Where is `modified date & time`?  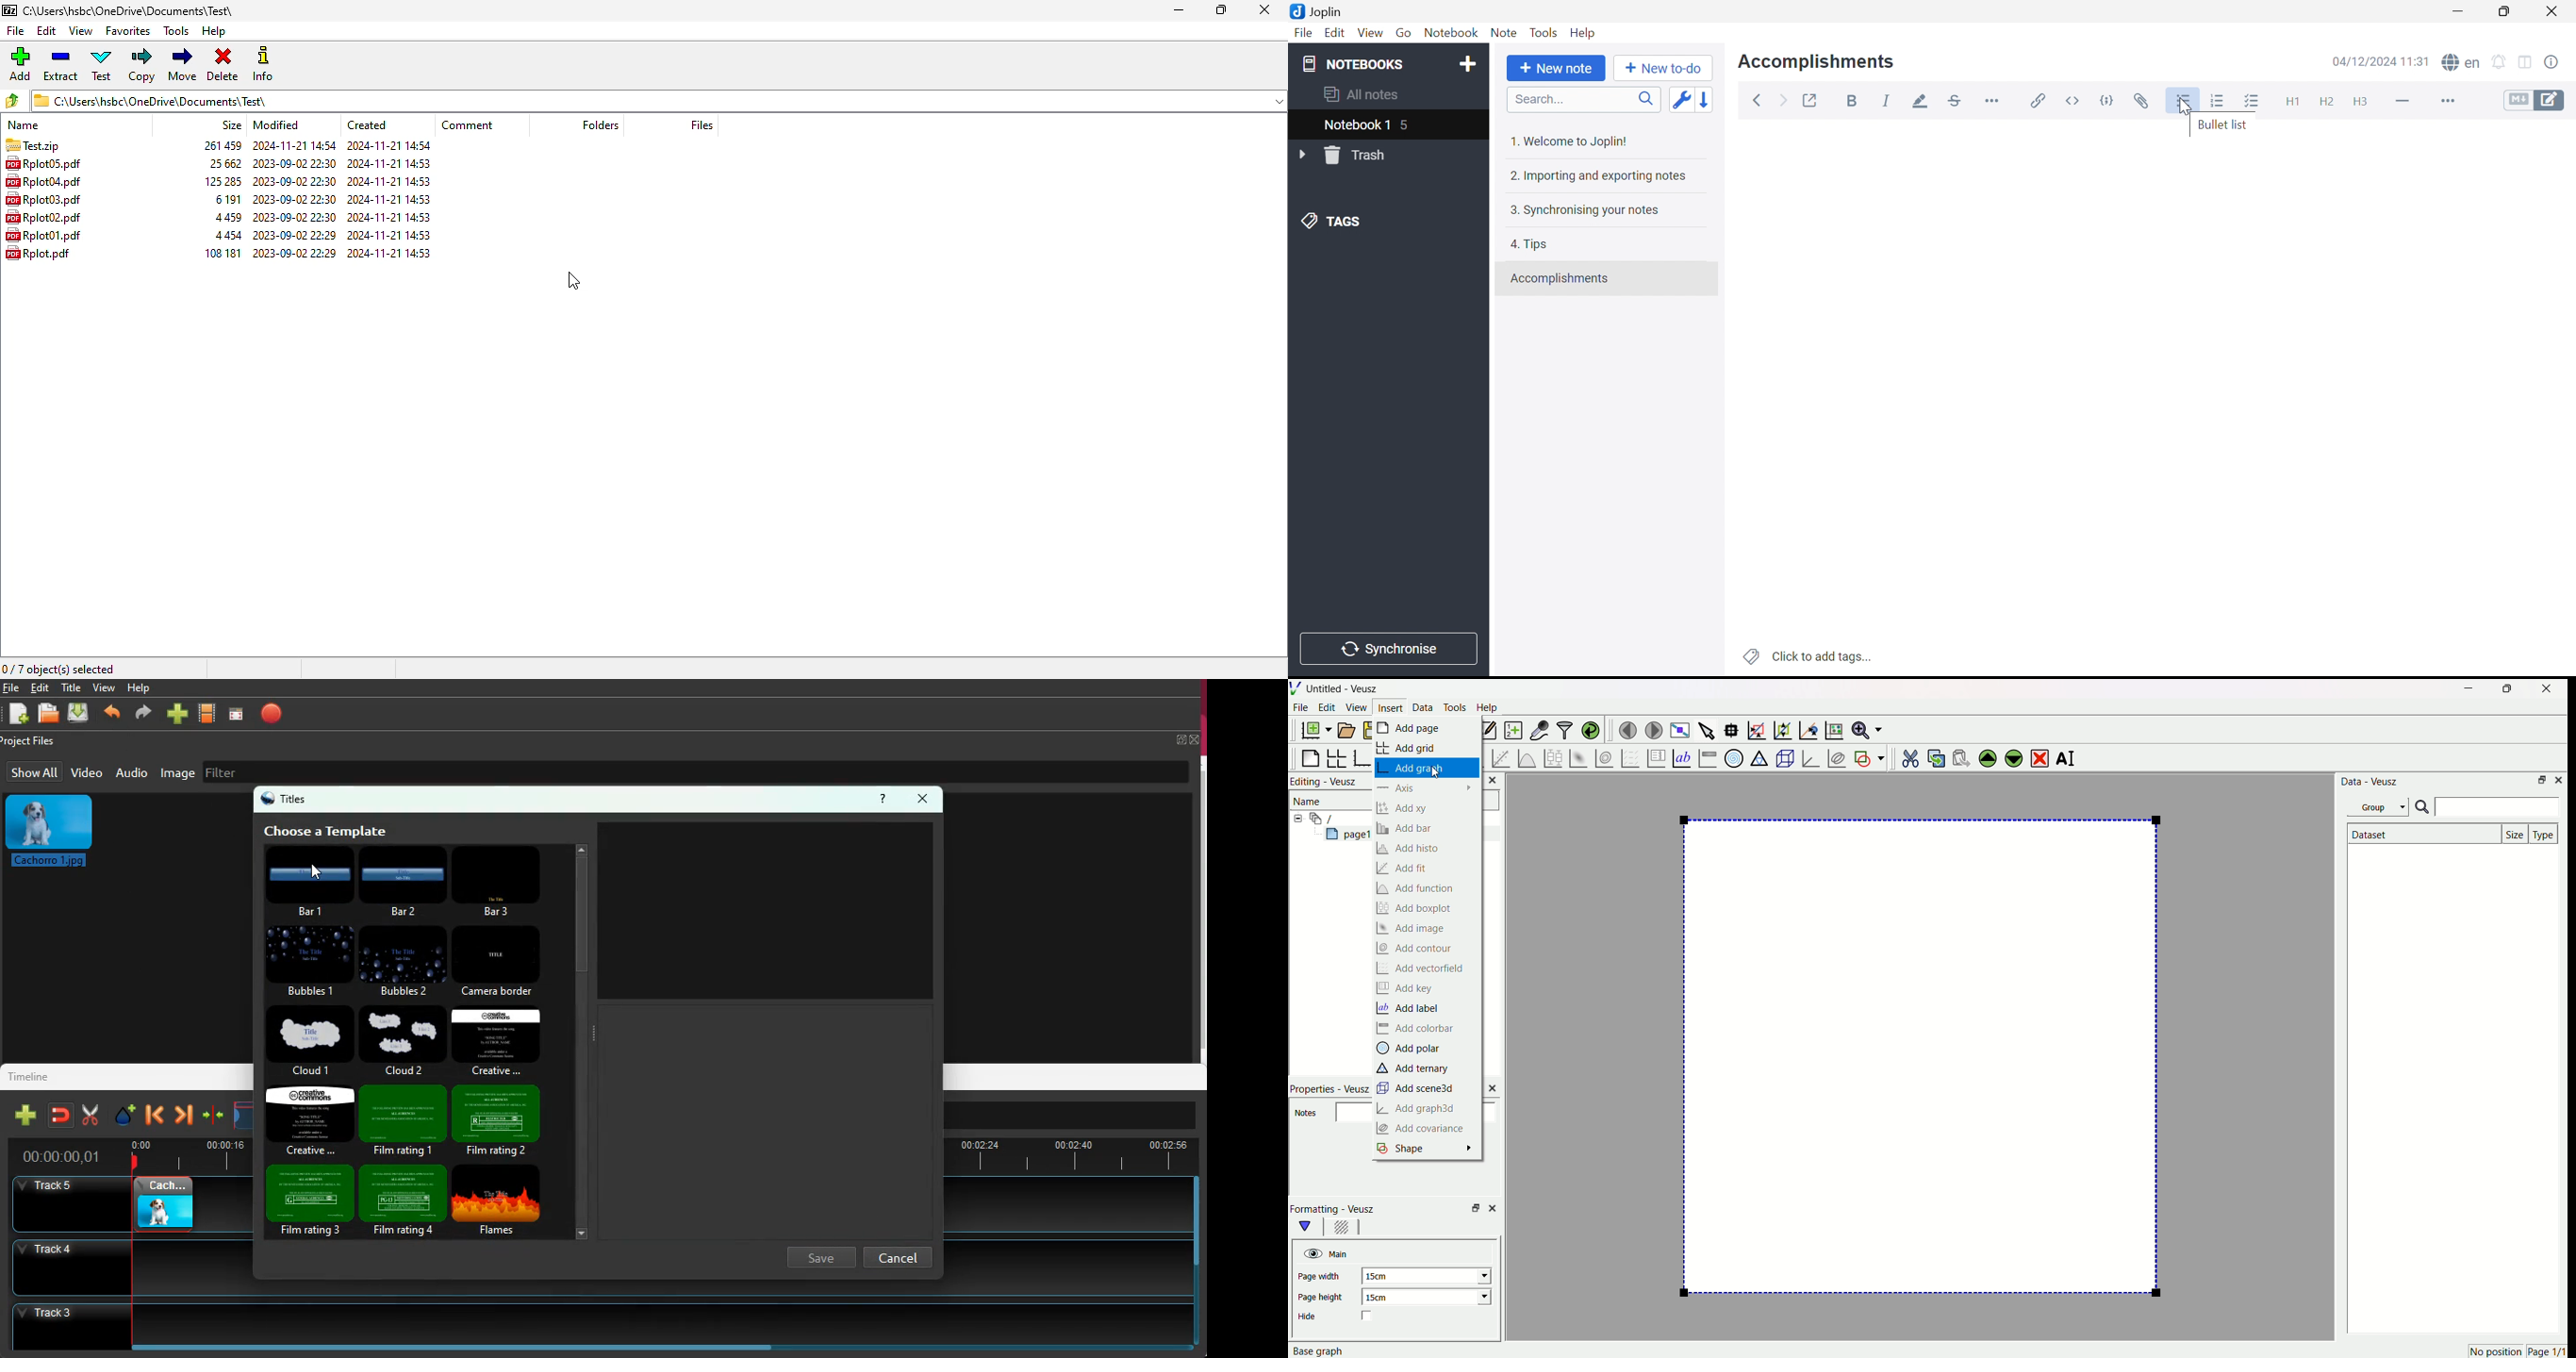
modified date & time is located at coordinates (293, 253).